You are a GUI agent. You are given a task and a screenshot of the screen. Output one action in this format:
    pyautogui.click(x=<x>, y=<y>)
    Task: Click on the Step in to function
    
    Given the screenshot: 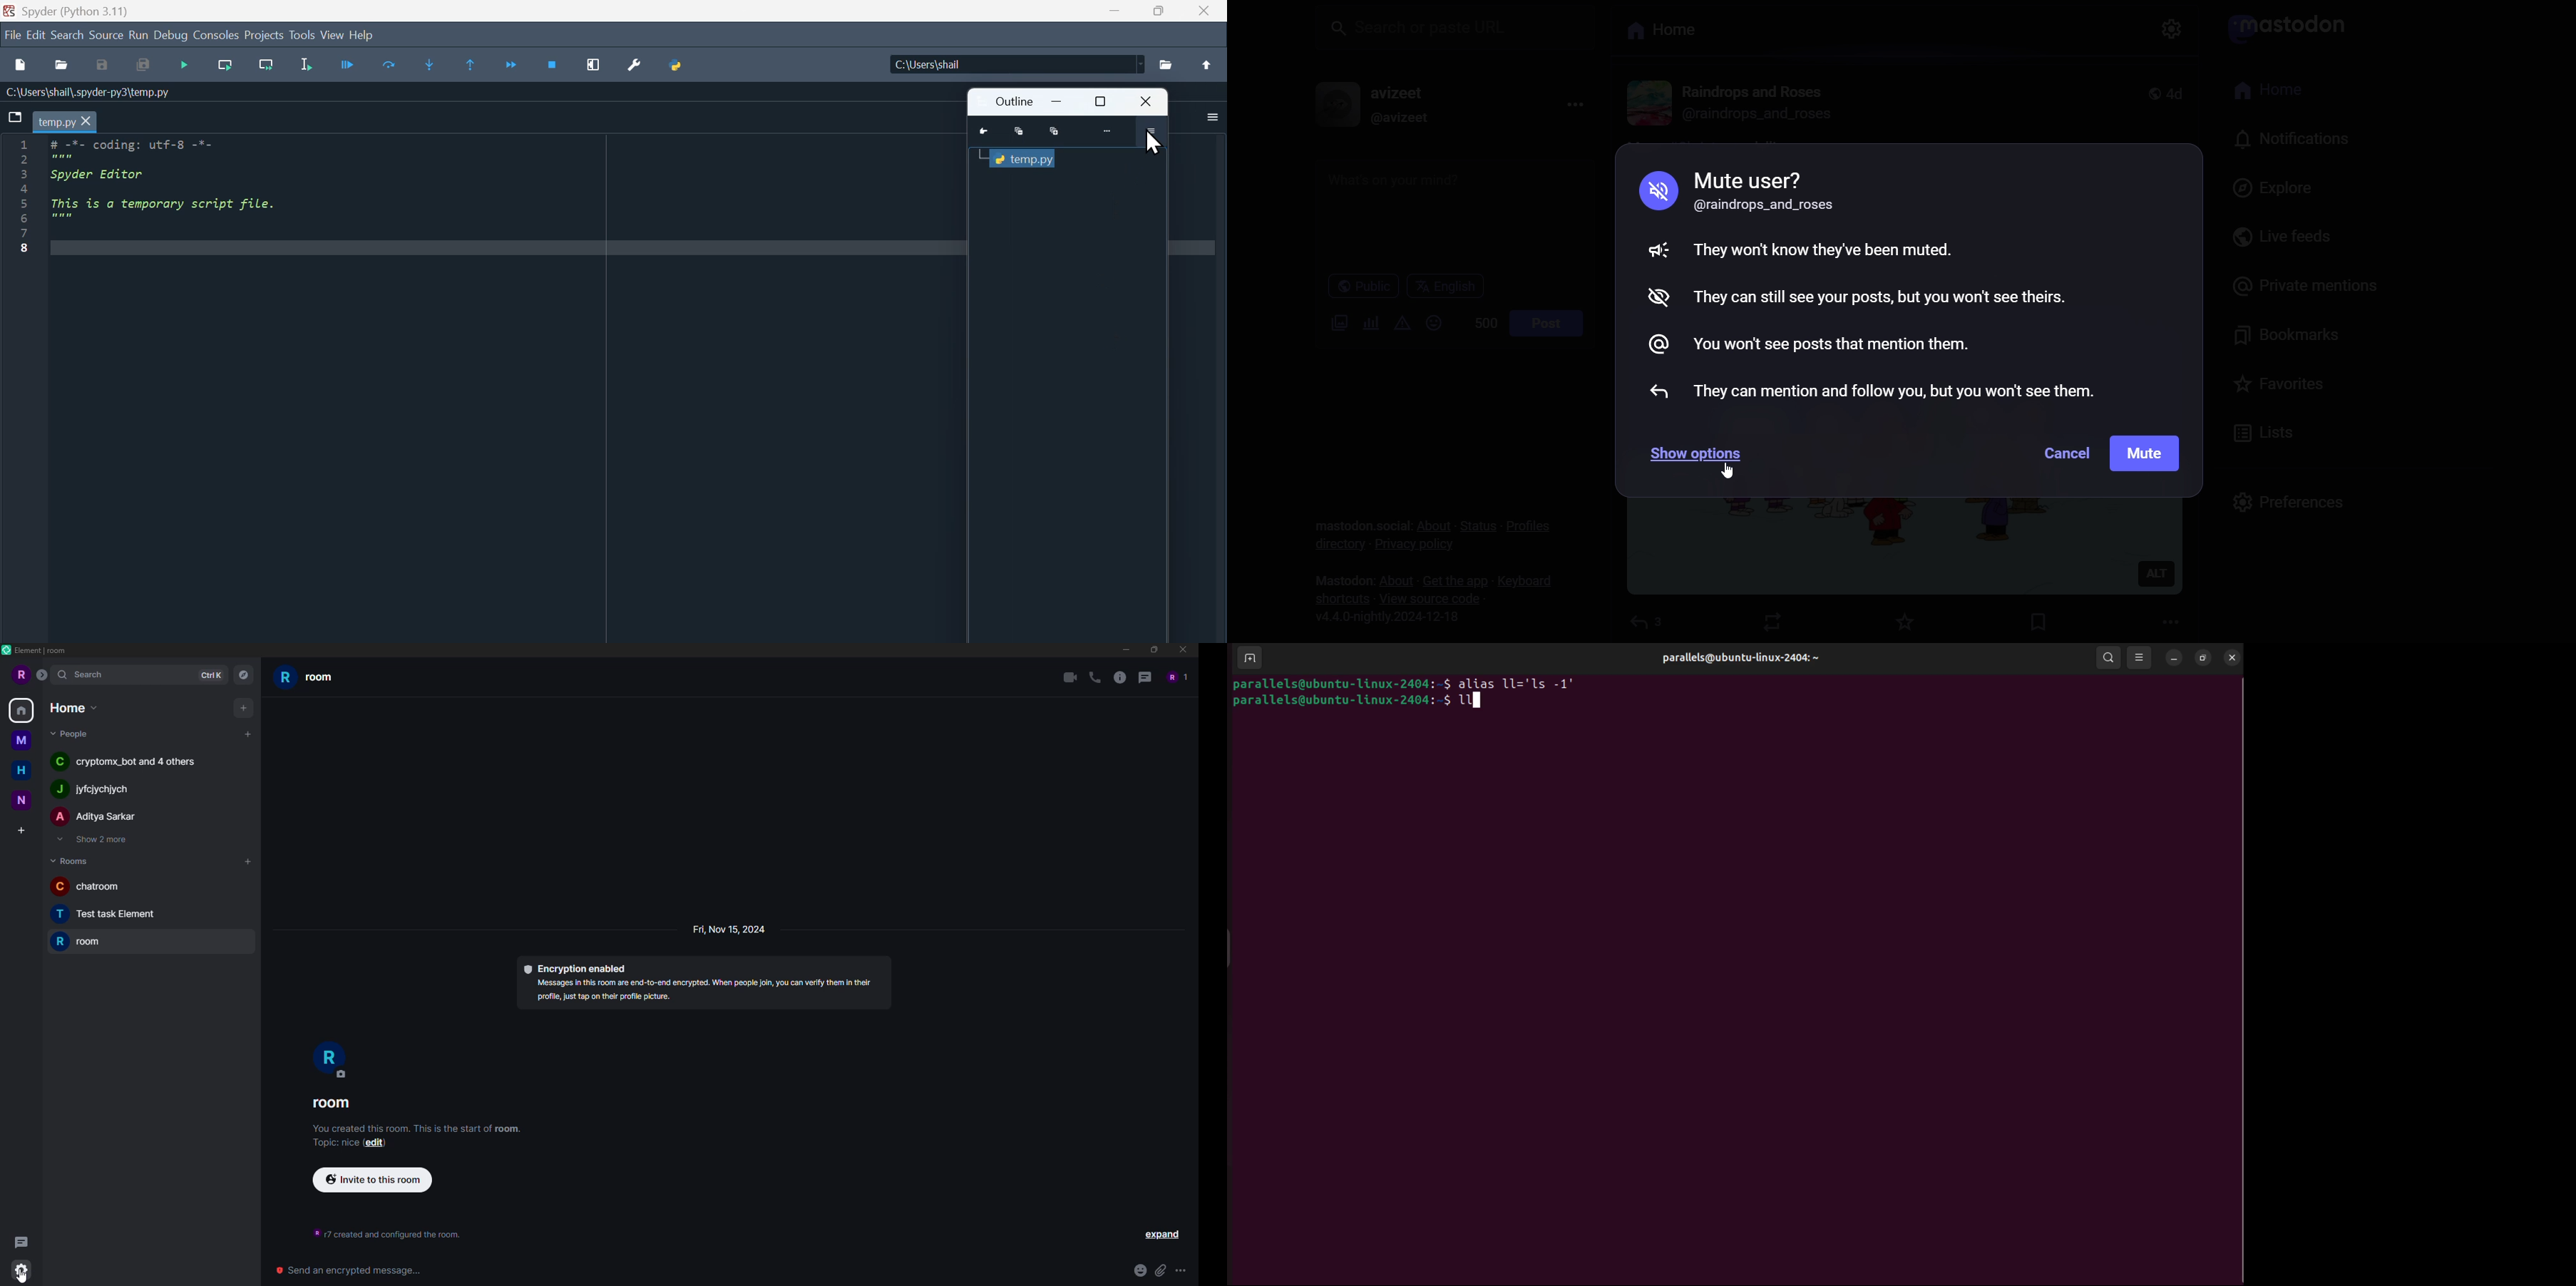 What is the action you would take?
    pyautogui.click(x=430, y=65)
    